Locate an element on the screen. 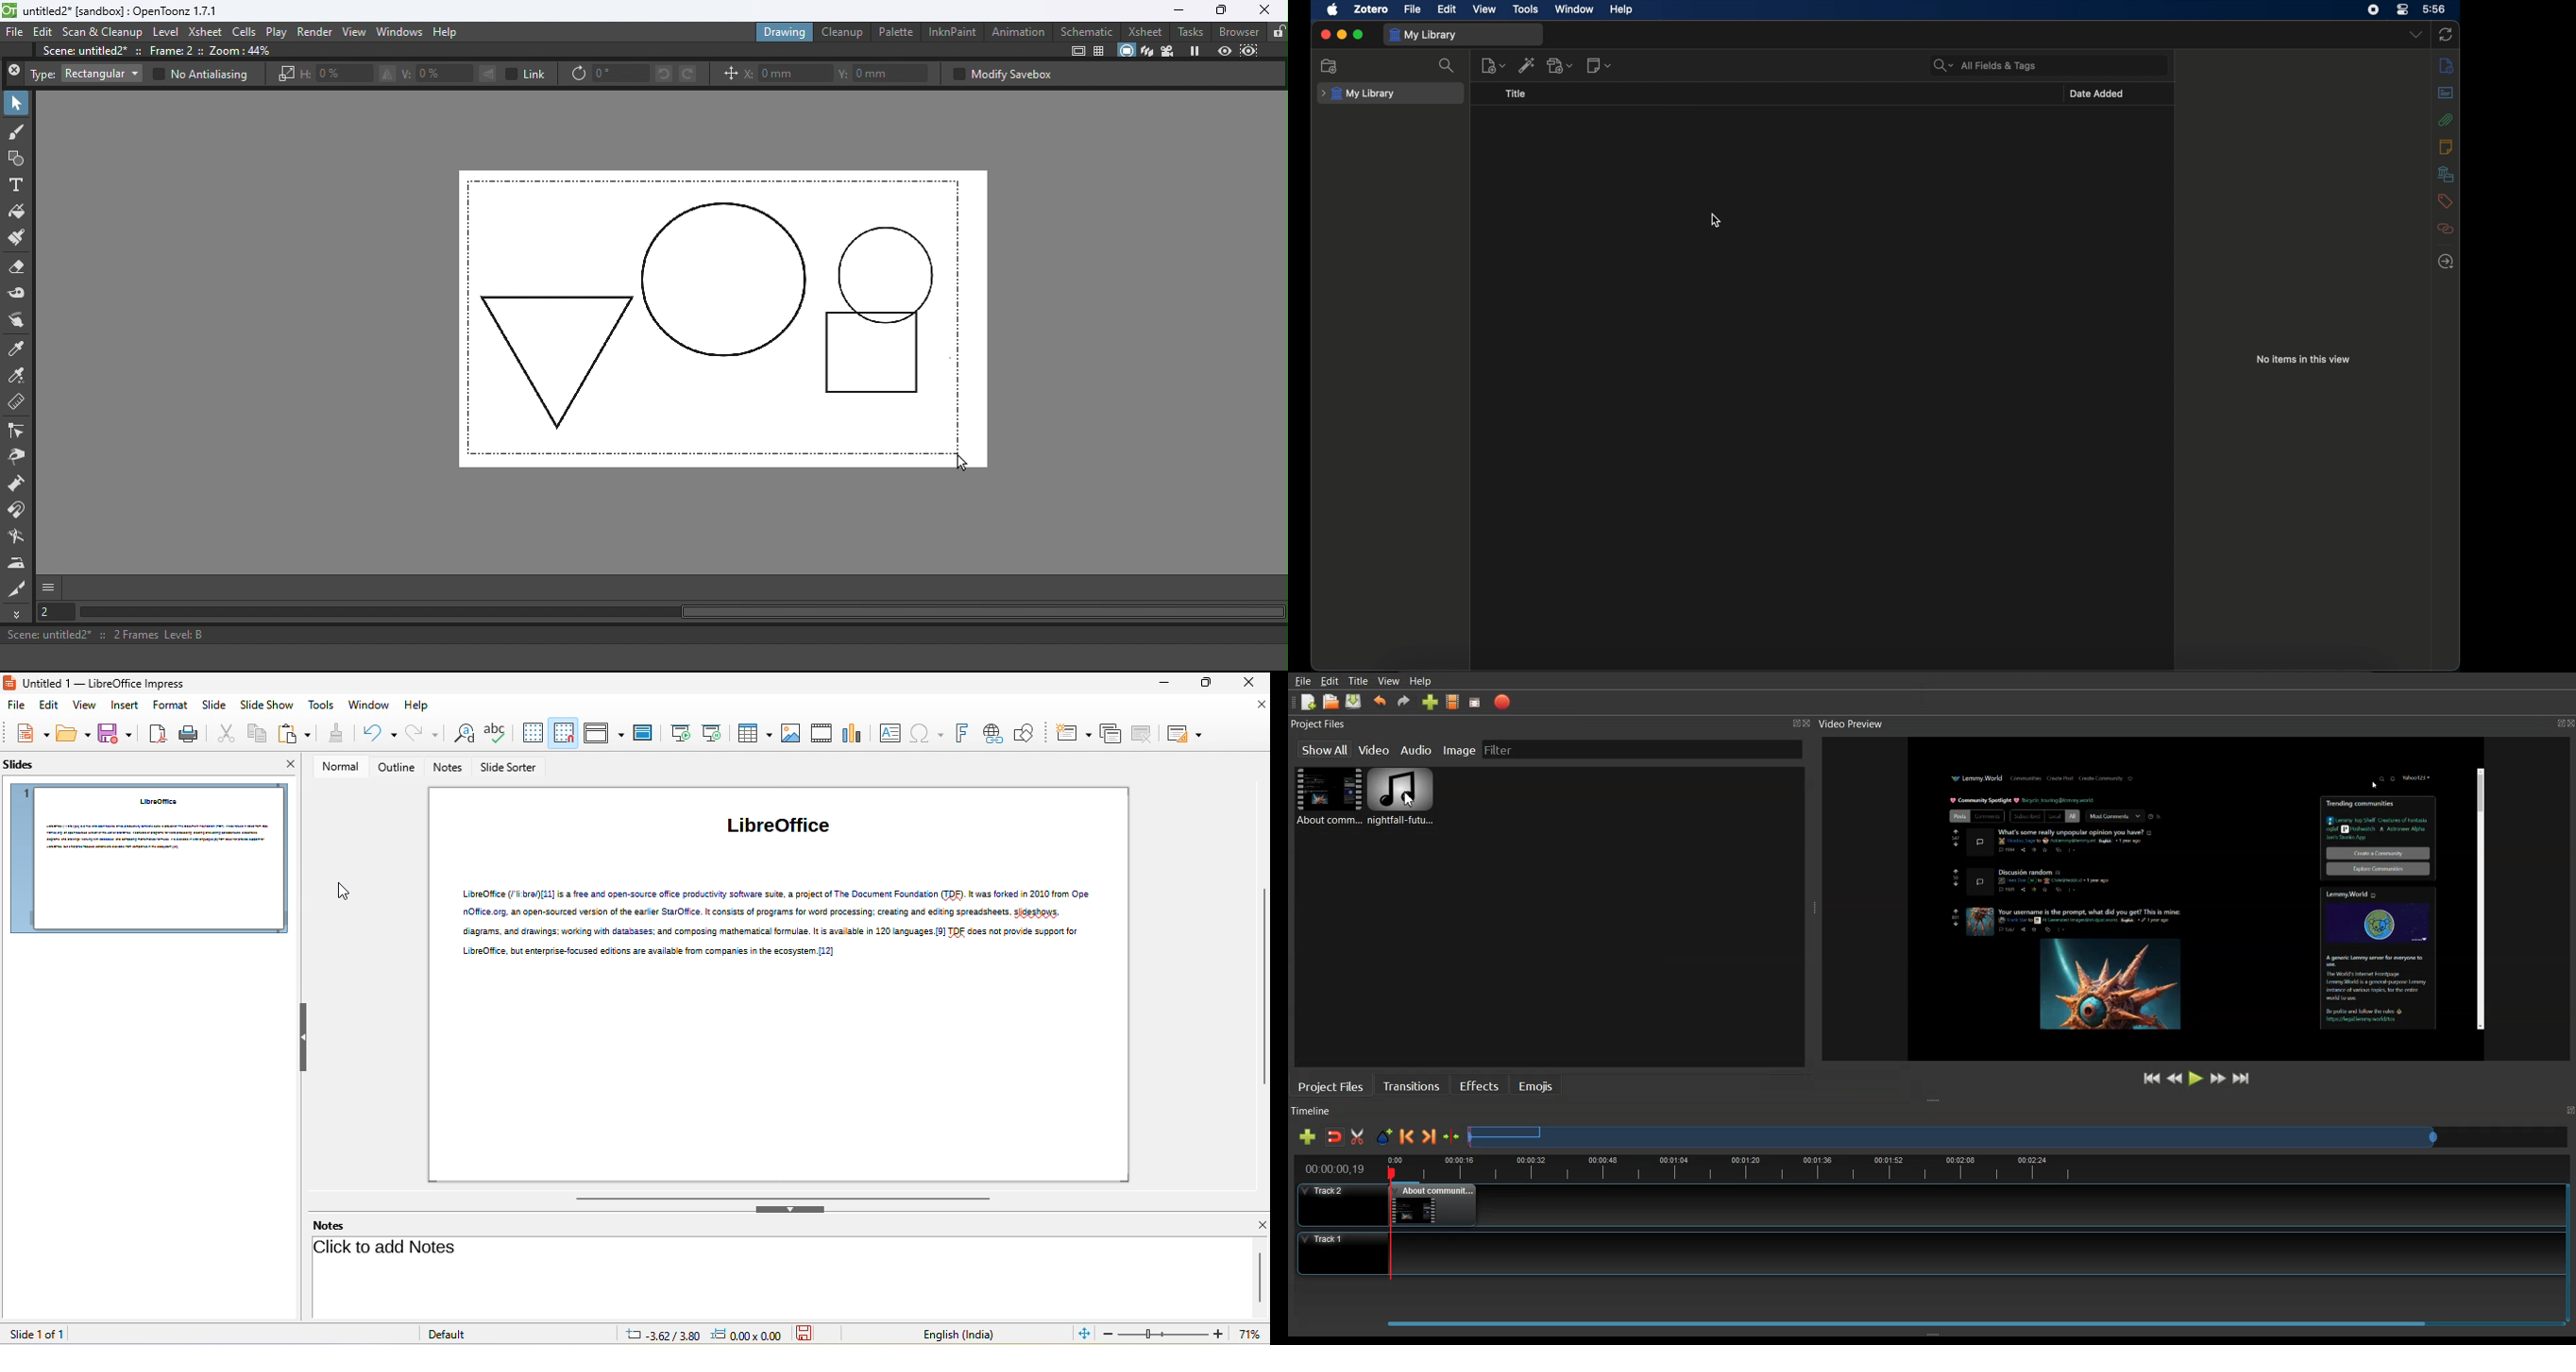 The image size is (2576, 1372). hide left sidebar is located at coordinates (304, 1039).